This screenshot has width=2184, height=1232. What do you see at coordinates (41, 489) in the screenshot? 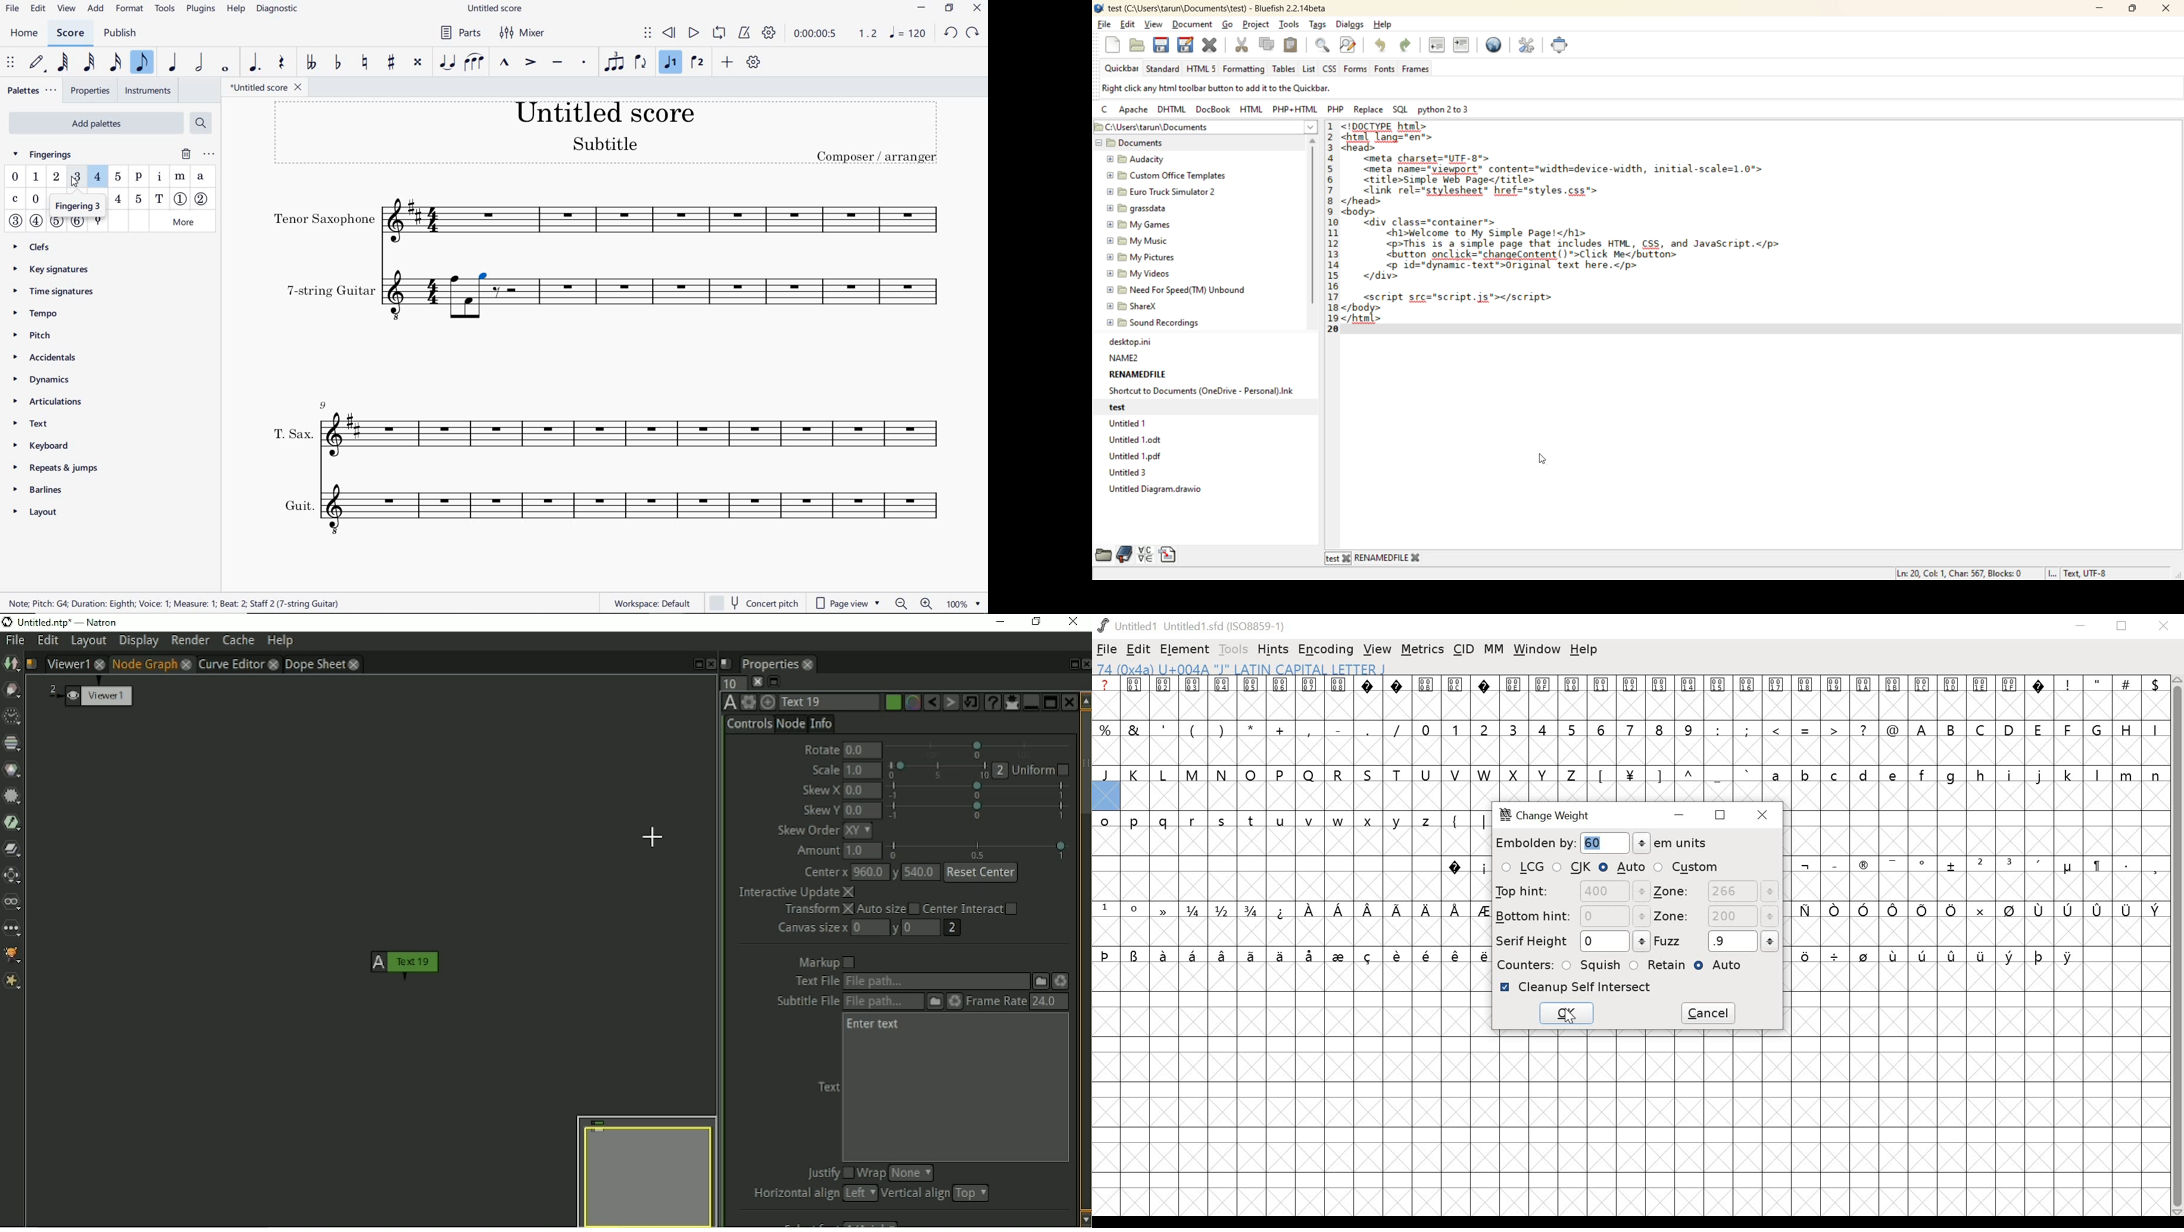
I see `BARLINES` at bounding box center [41, 489].